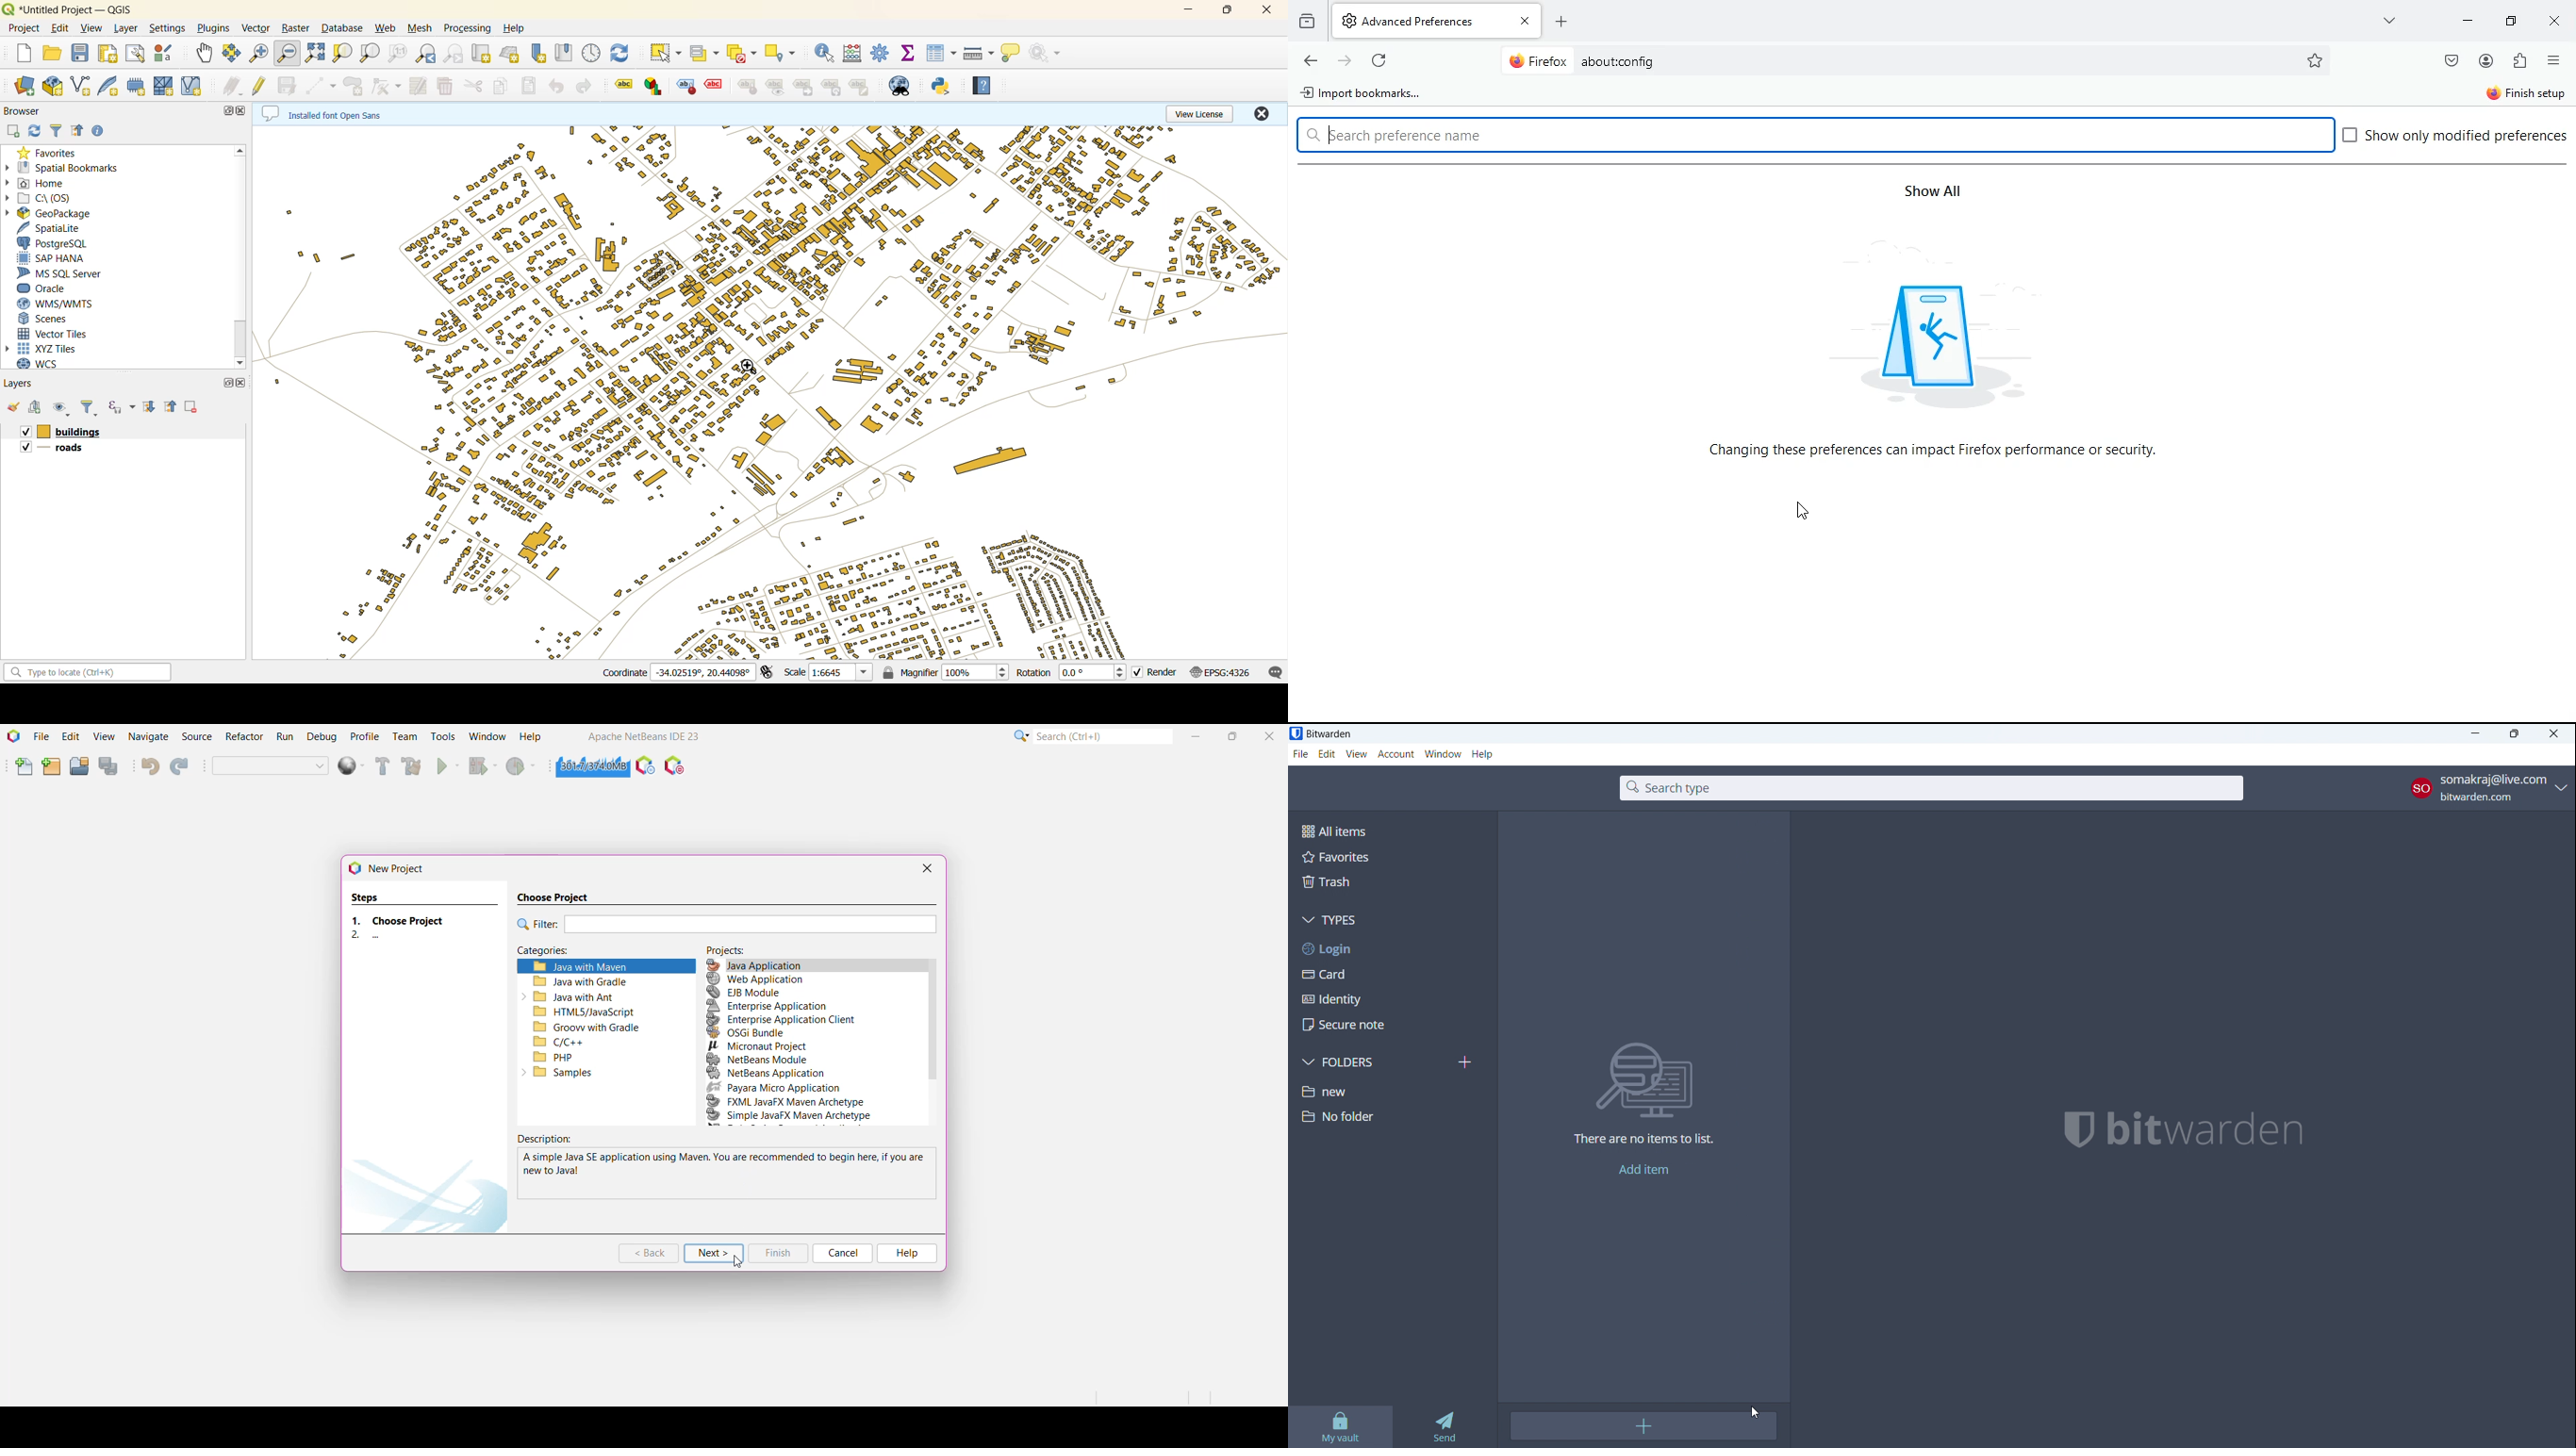 The height and width of the screenshot is (1456, 2576). I want to click on trash, so click(1391, 882).